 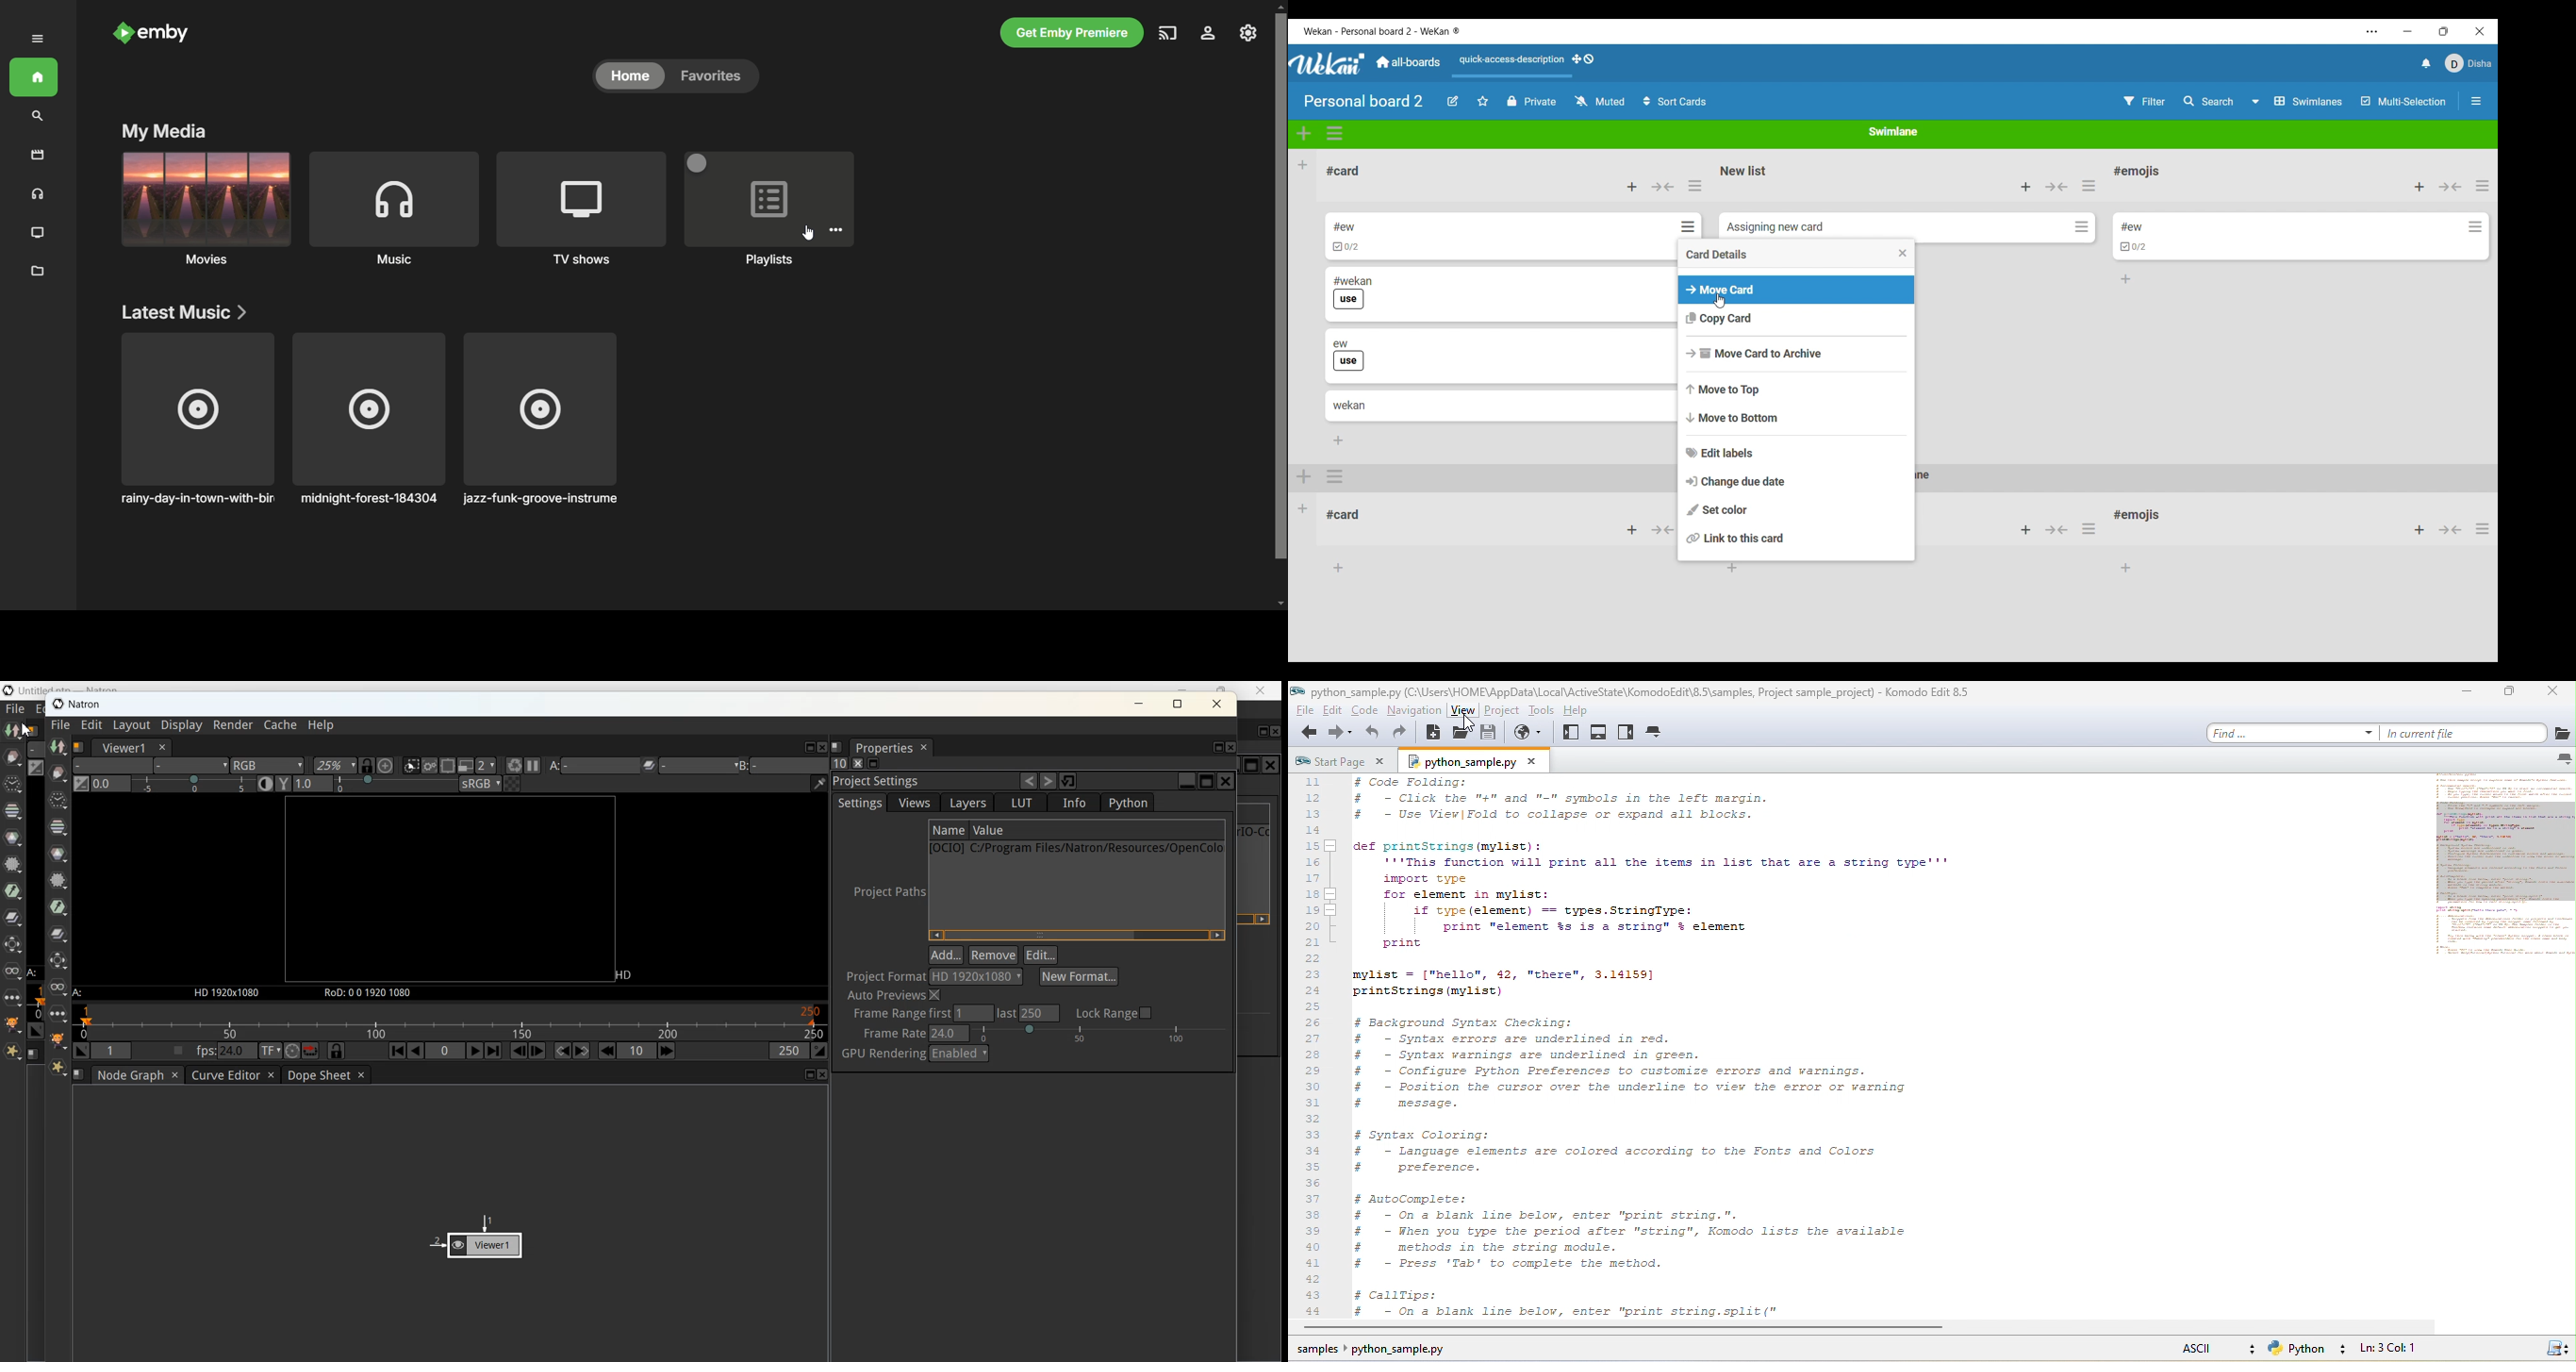 What do you see at coordinates (2145, 102) in the screenshot?
I see `Filter` at bounding box center [2145, 102].